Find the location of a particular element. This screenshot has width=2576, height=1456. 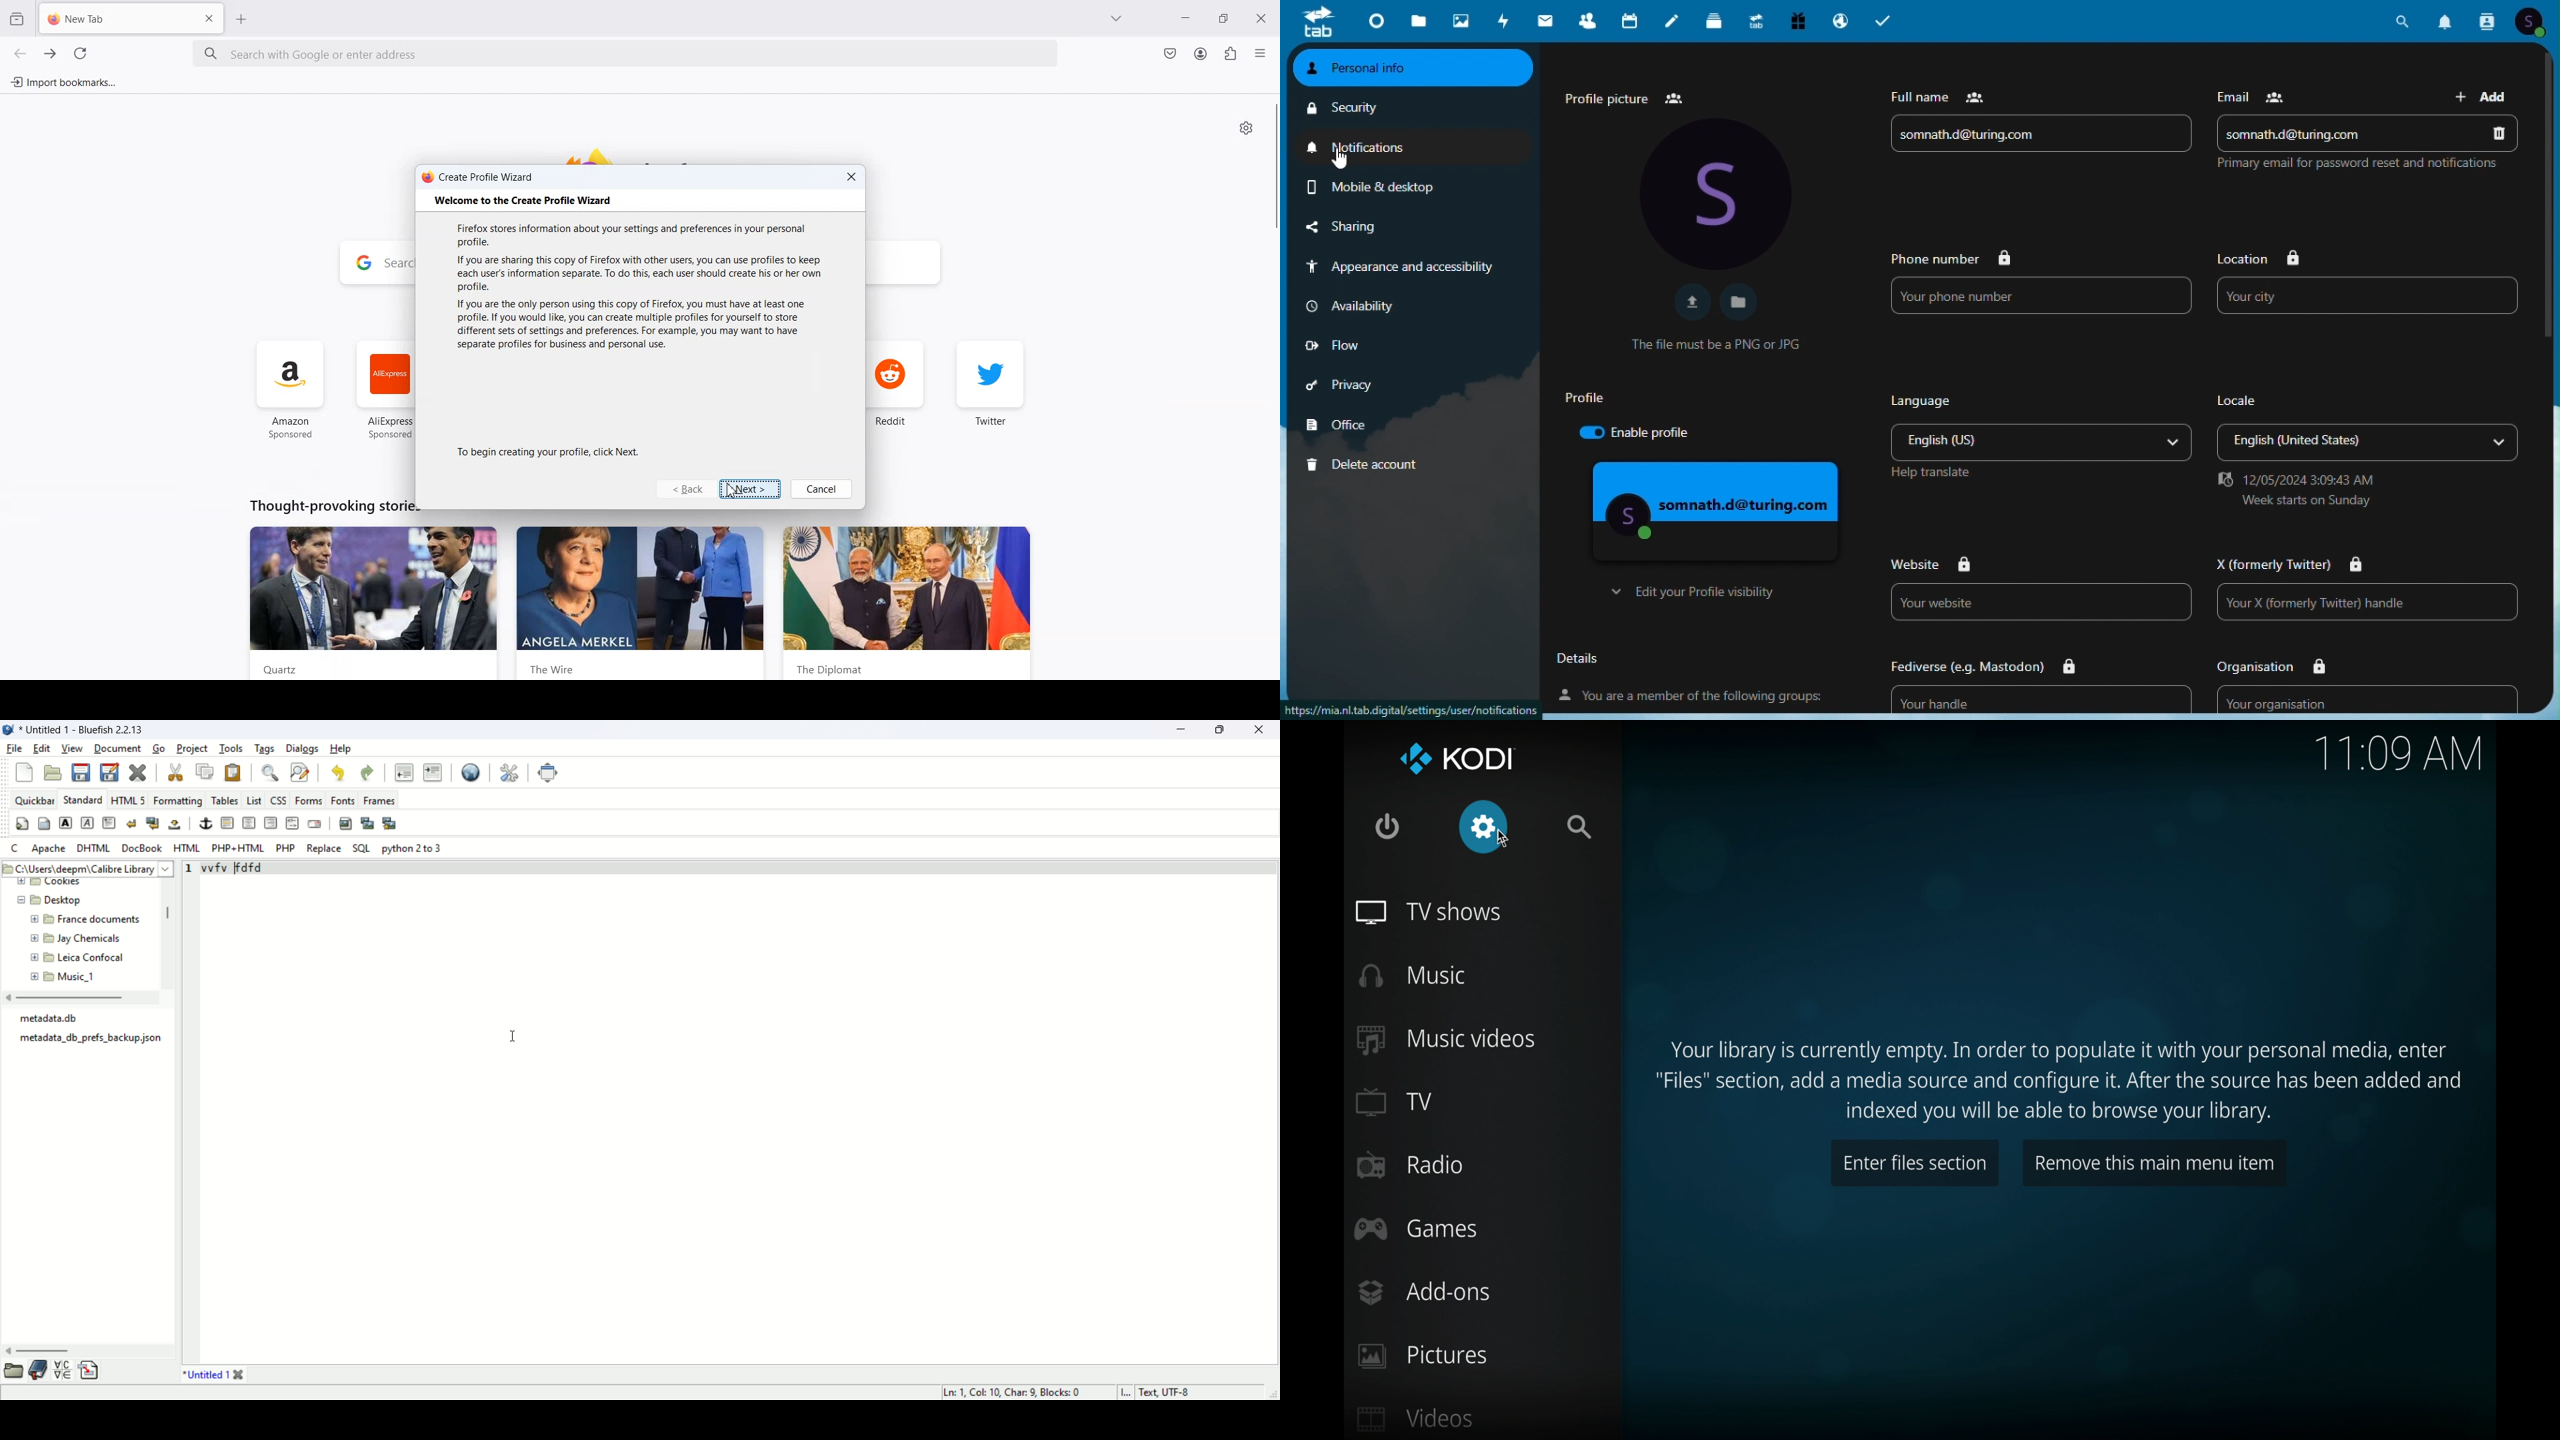

Locale is located at coordinates (2367, 444).